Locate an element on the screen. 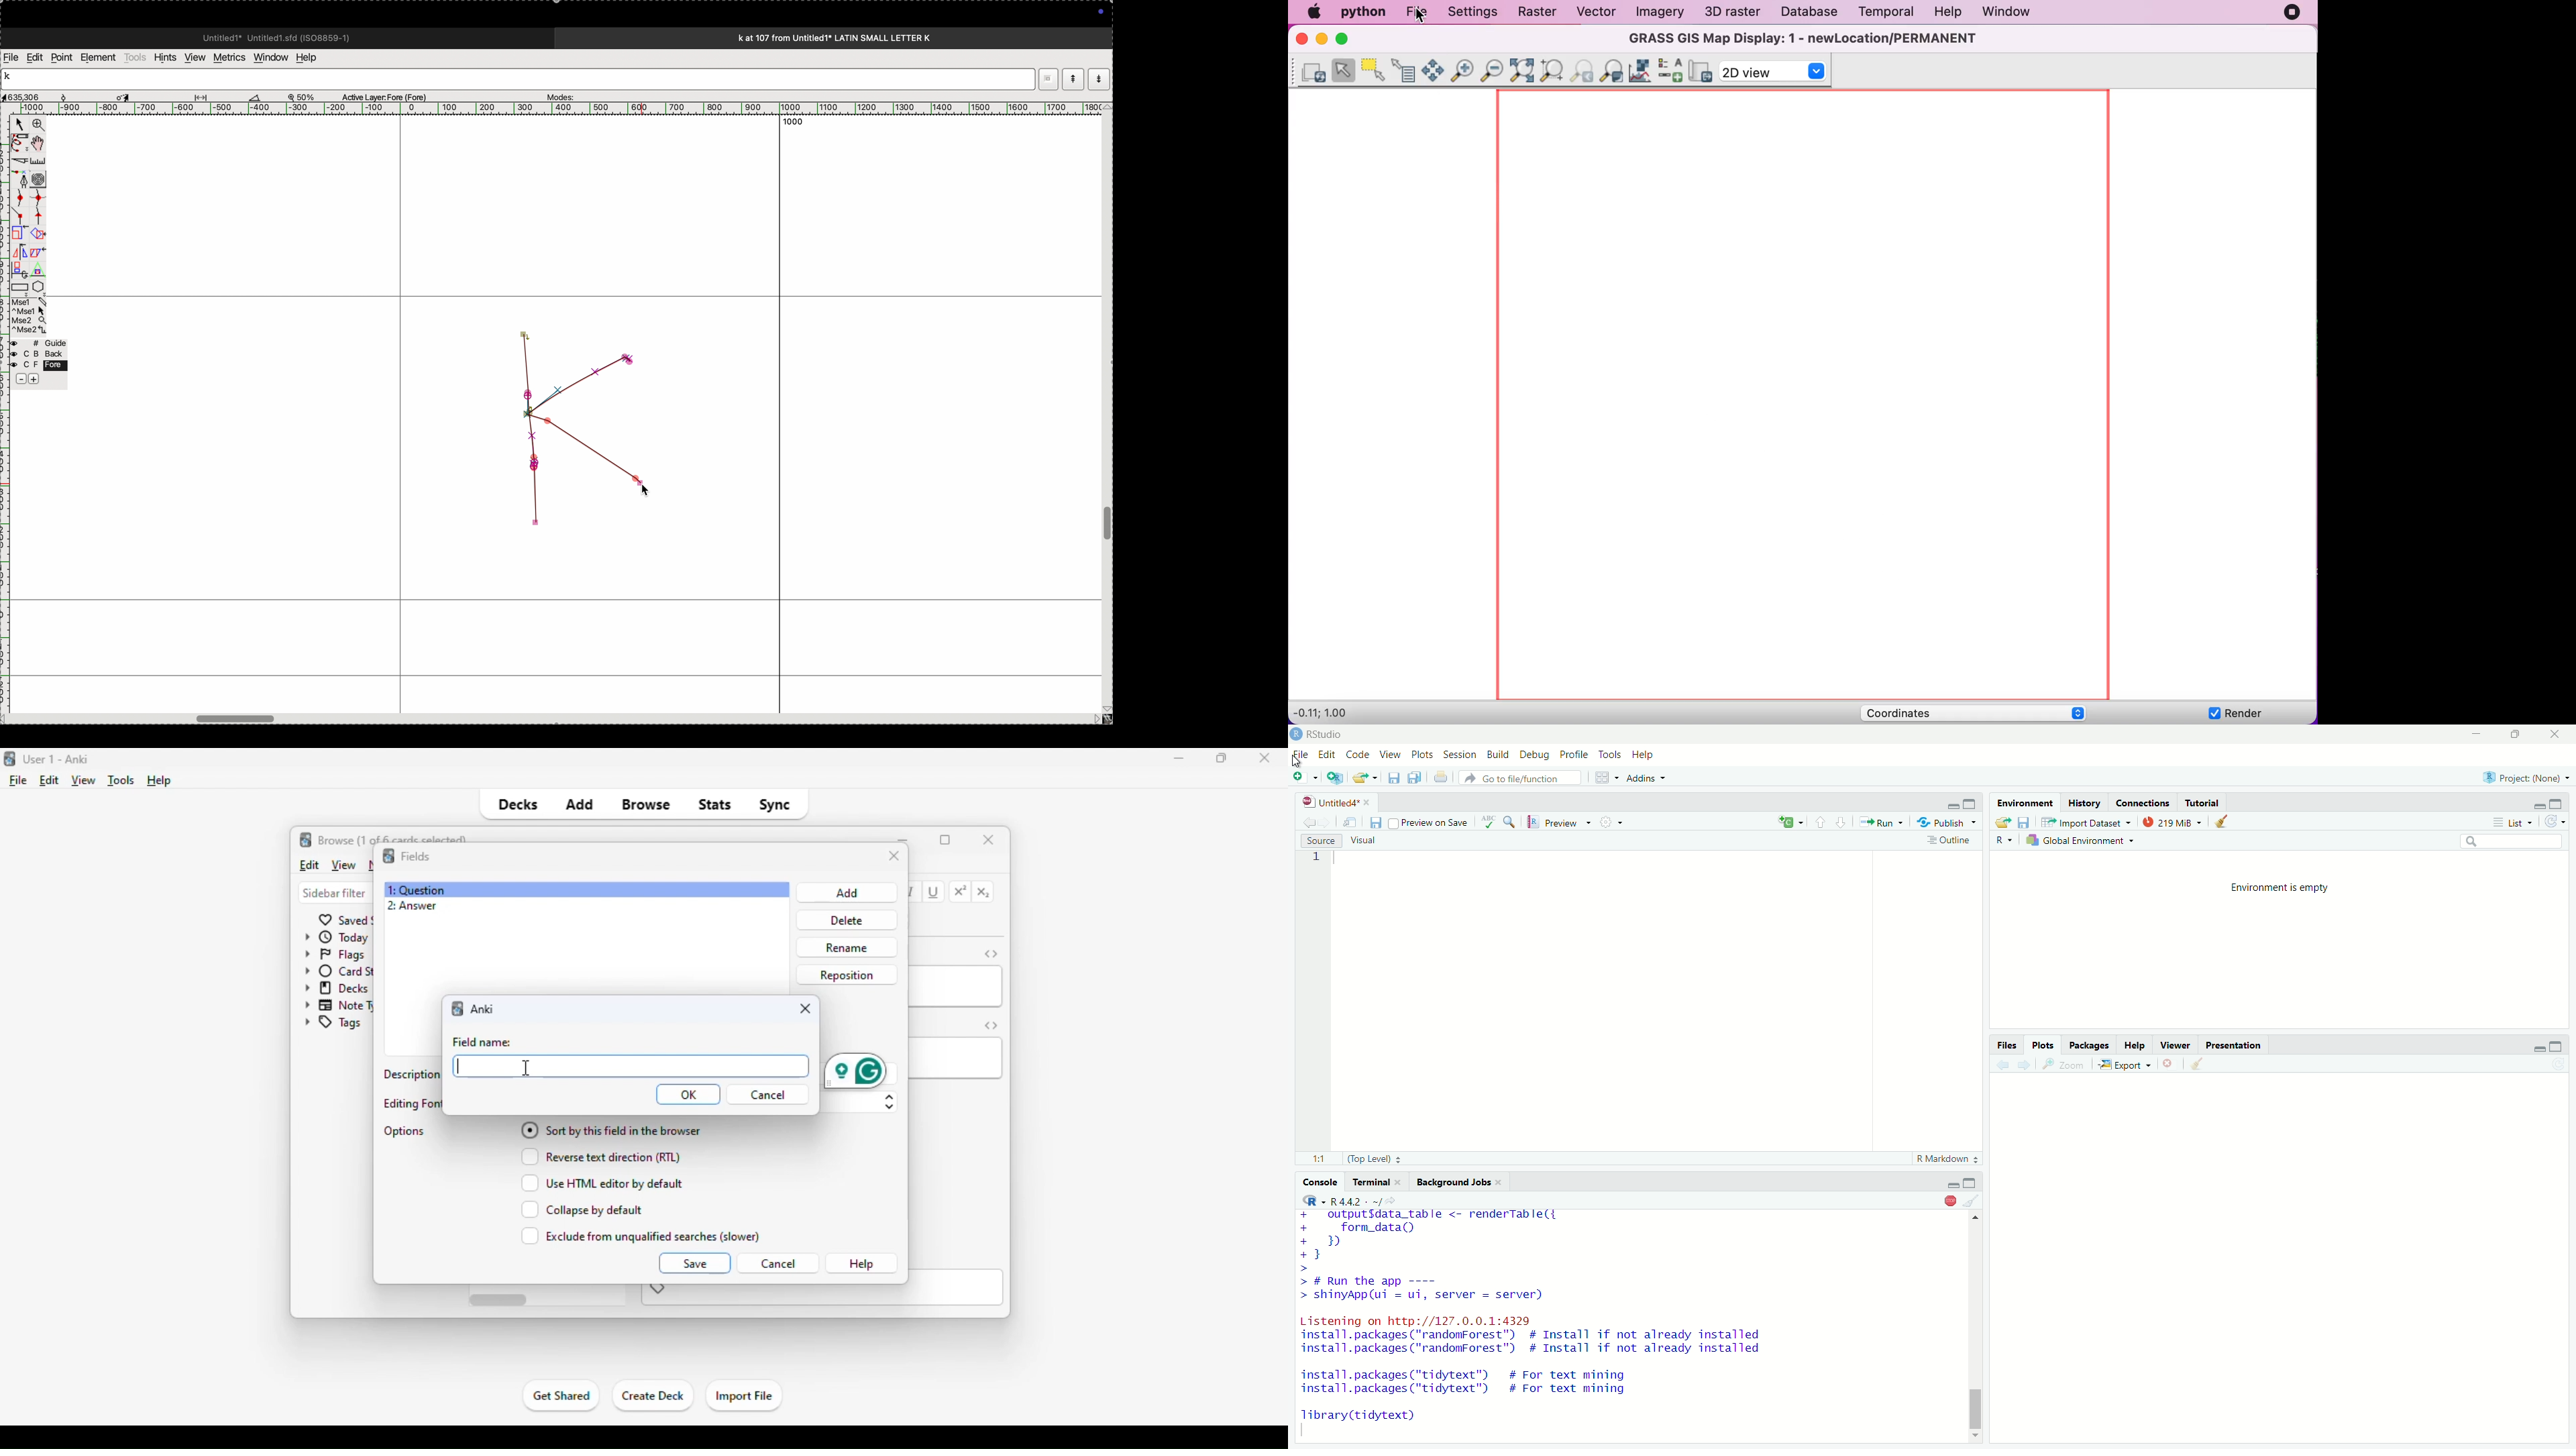 This screenshot has width=2576, height=1456. Debug is located at coordinates (1535, 755).